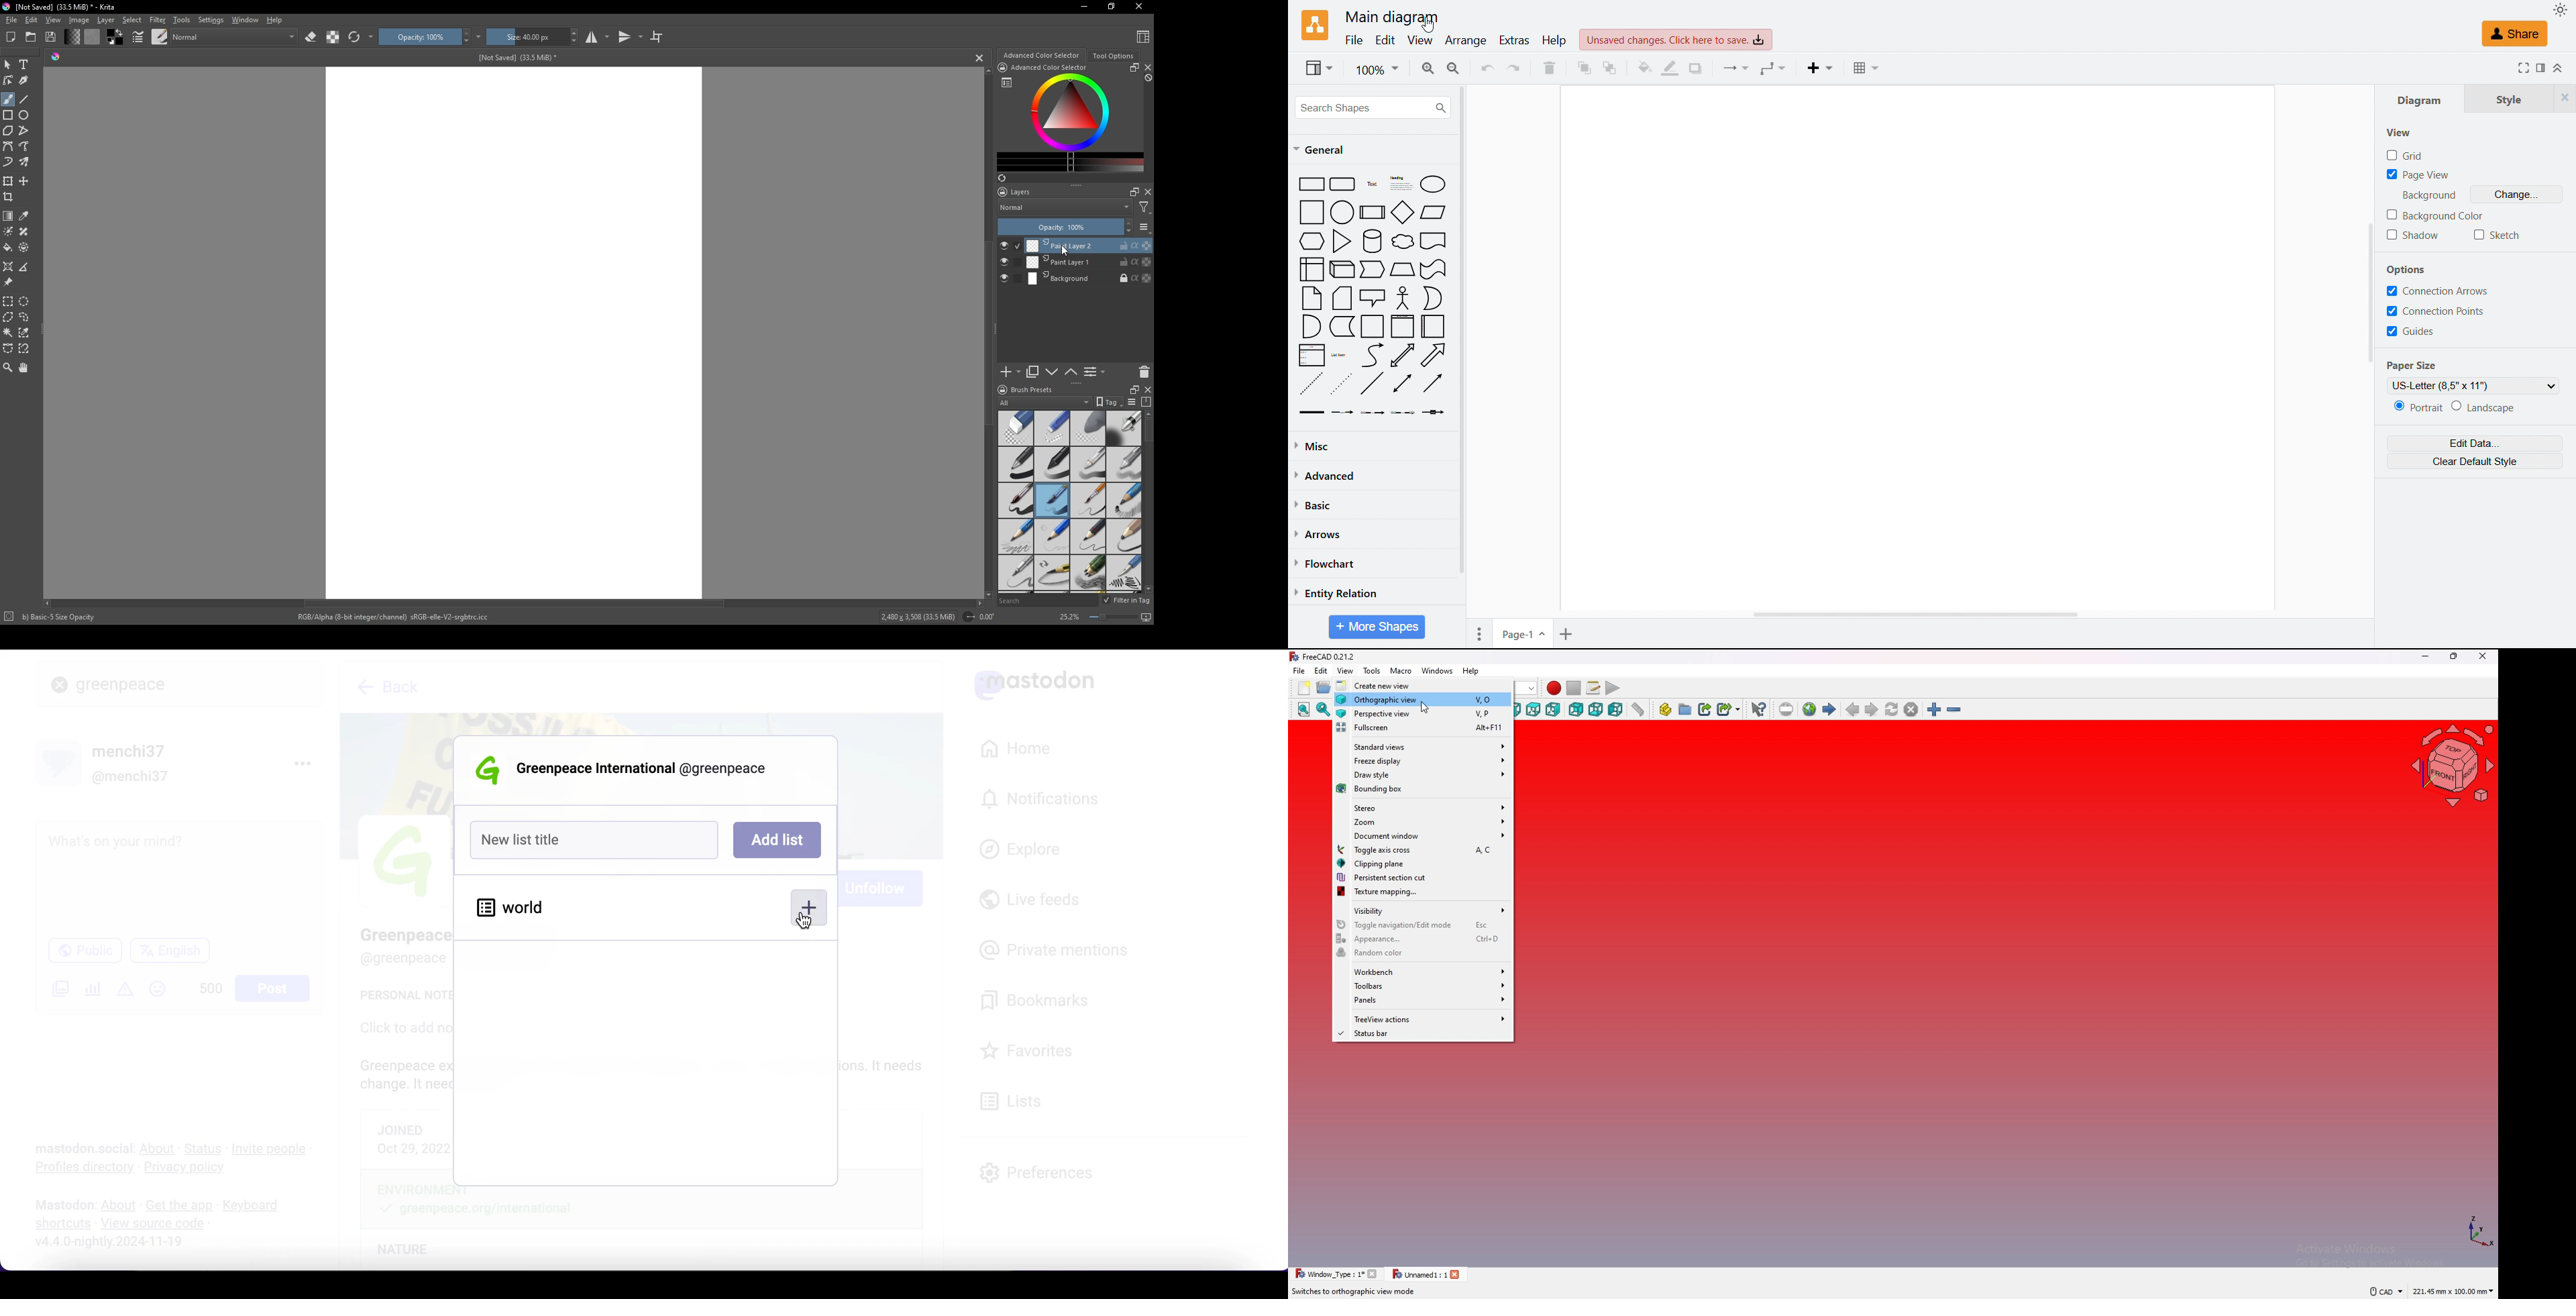  What do you see at coordinates (1534, 710) in the screenshot?
I see `top` at bounding box center [1534, 710].